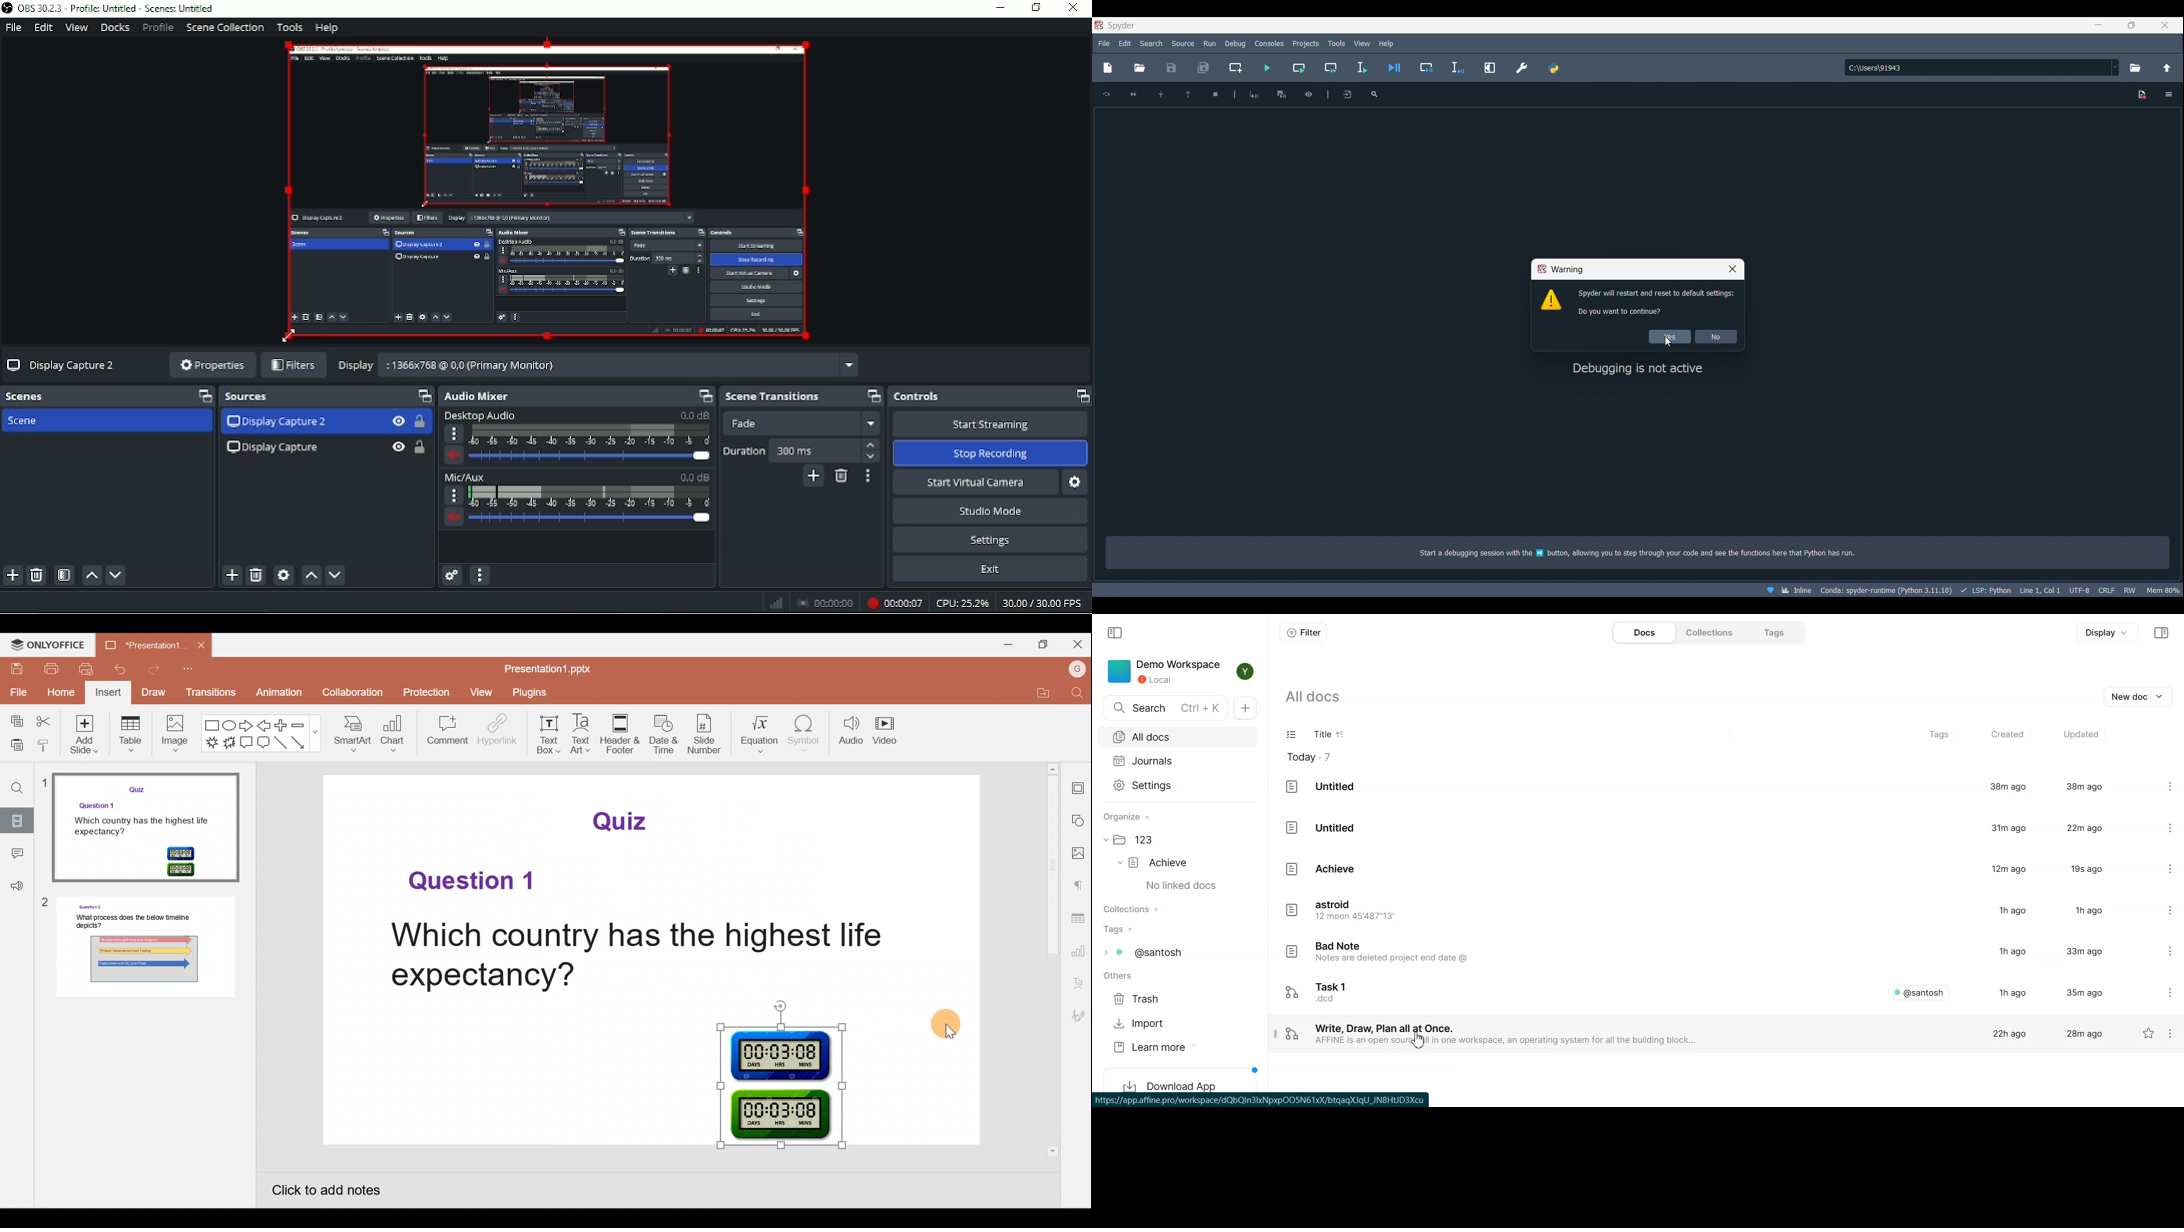  I want to click on Audio mixer menu, so click(483, 576).